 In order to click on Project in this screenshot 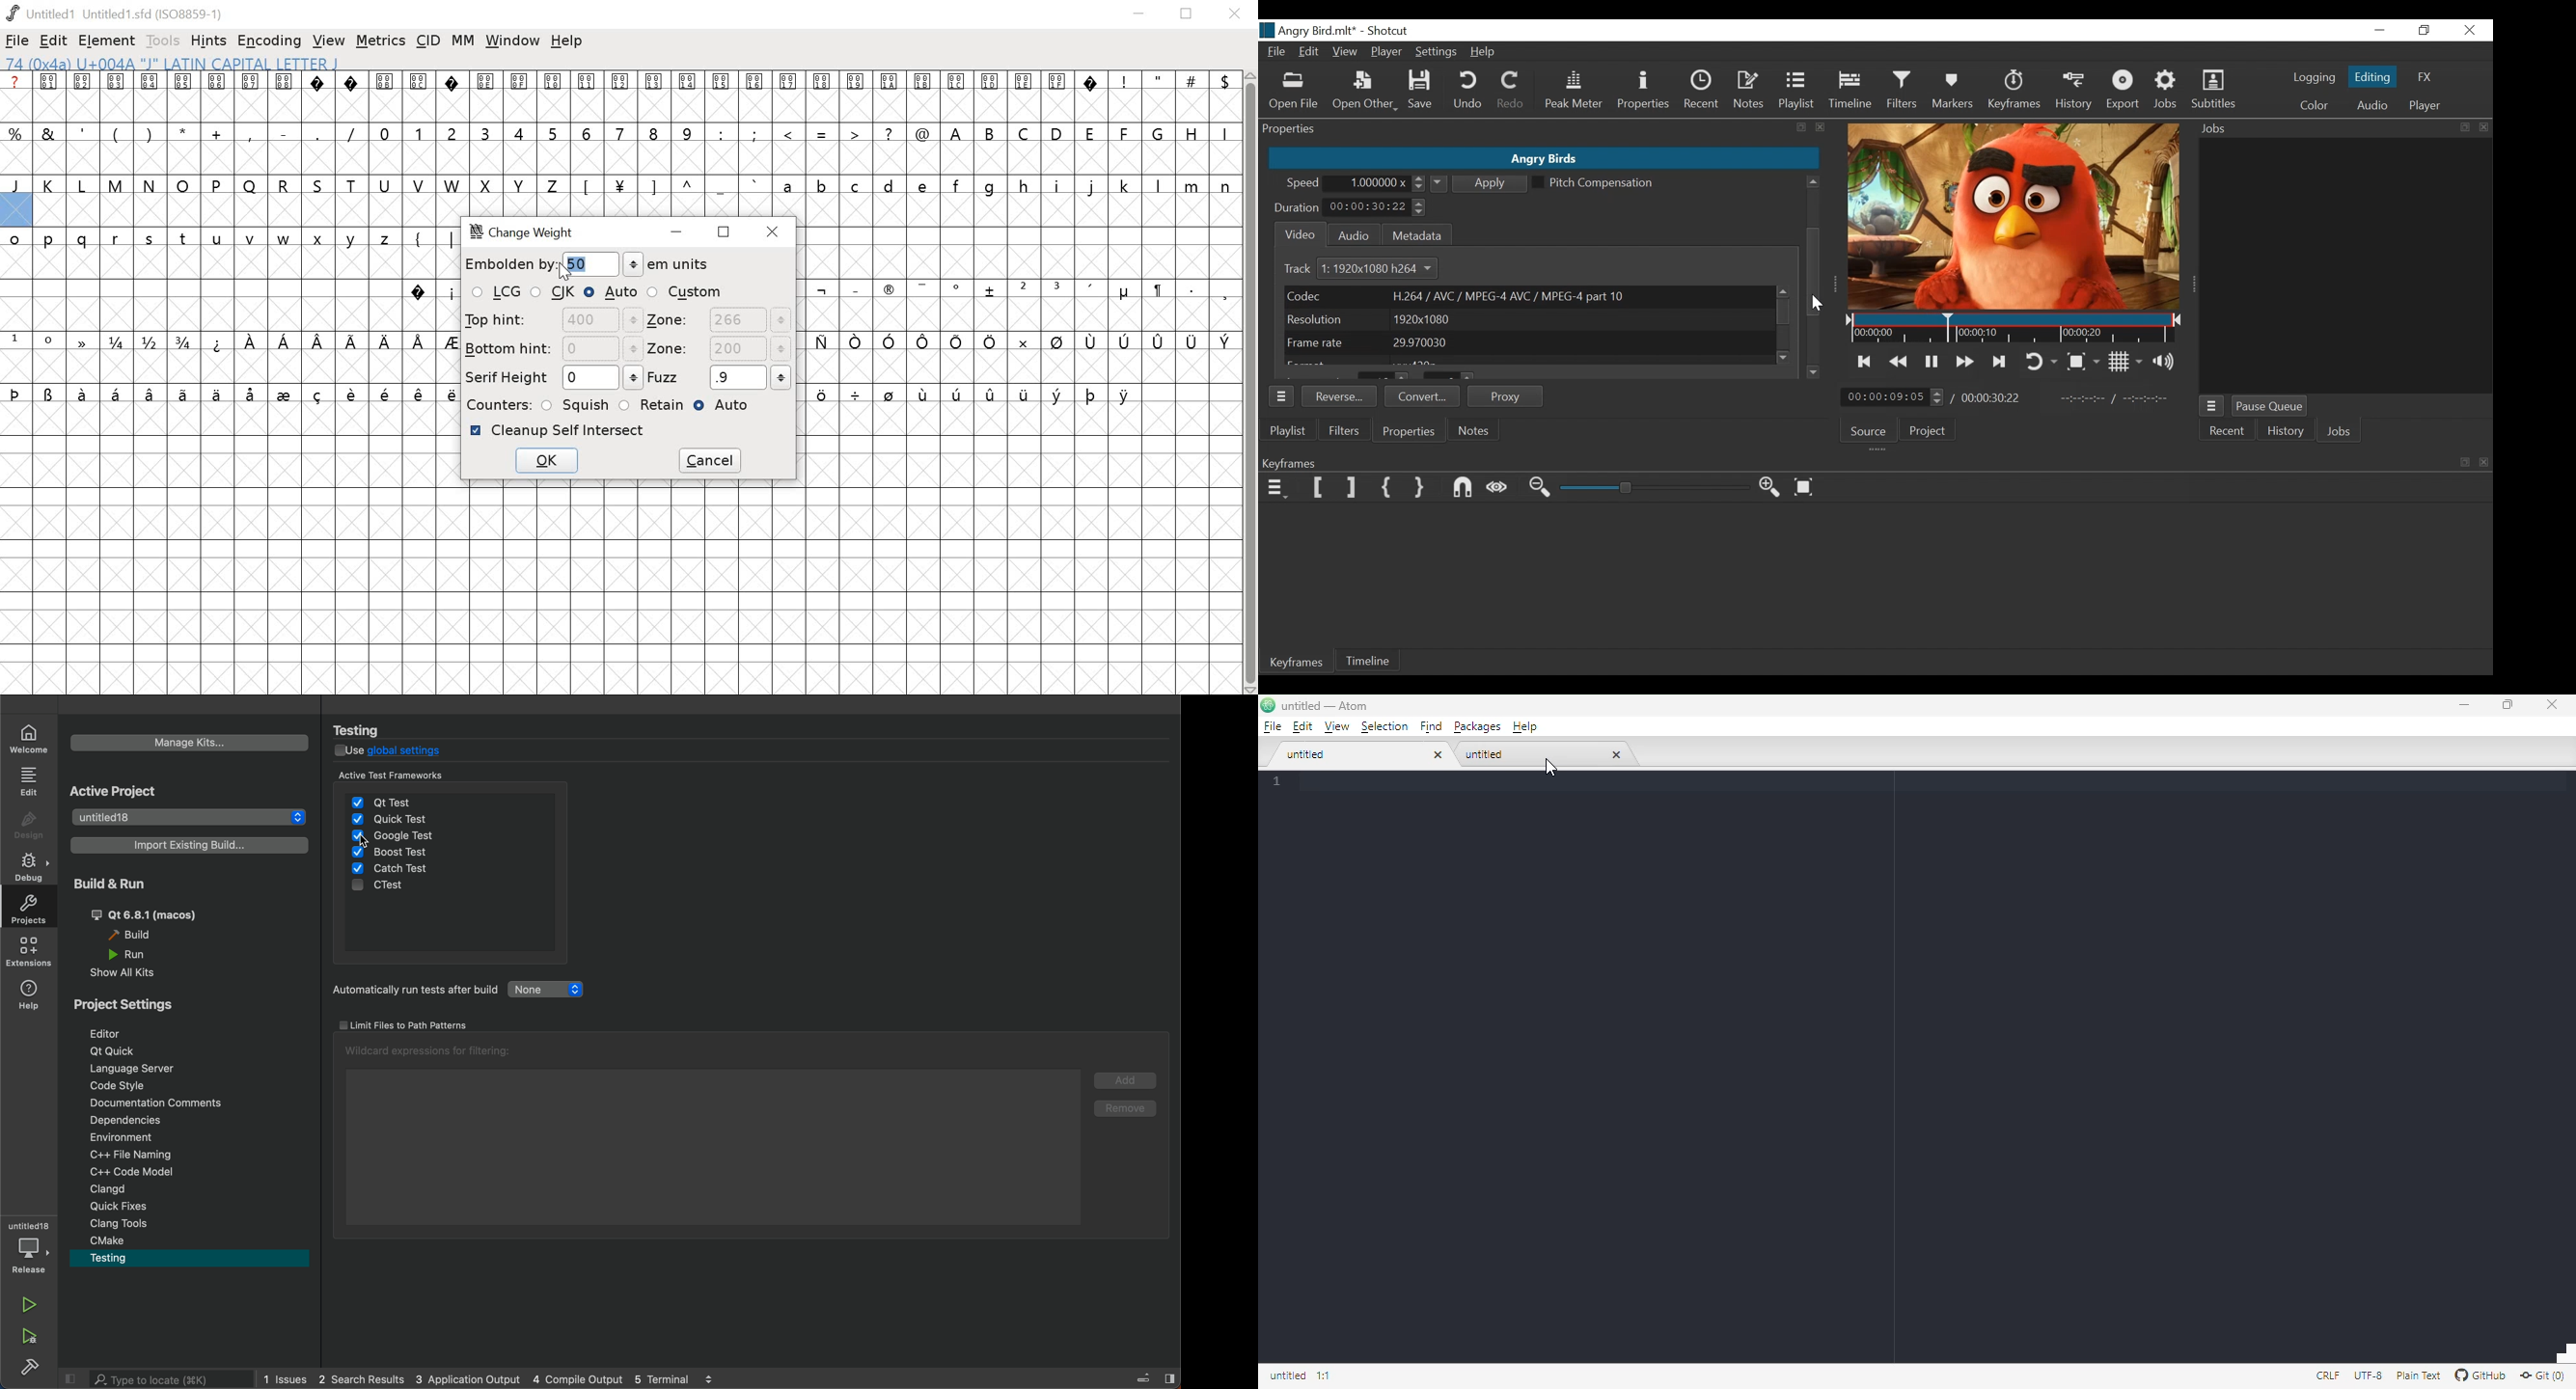, I will do `click(1930, 432)`.